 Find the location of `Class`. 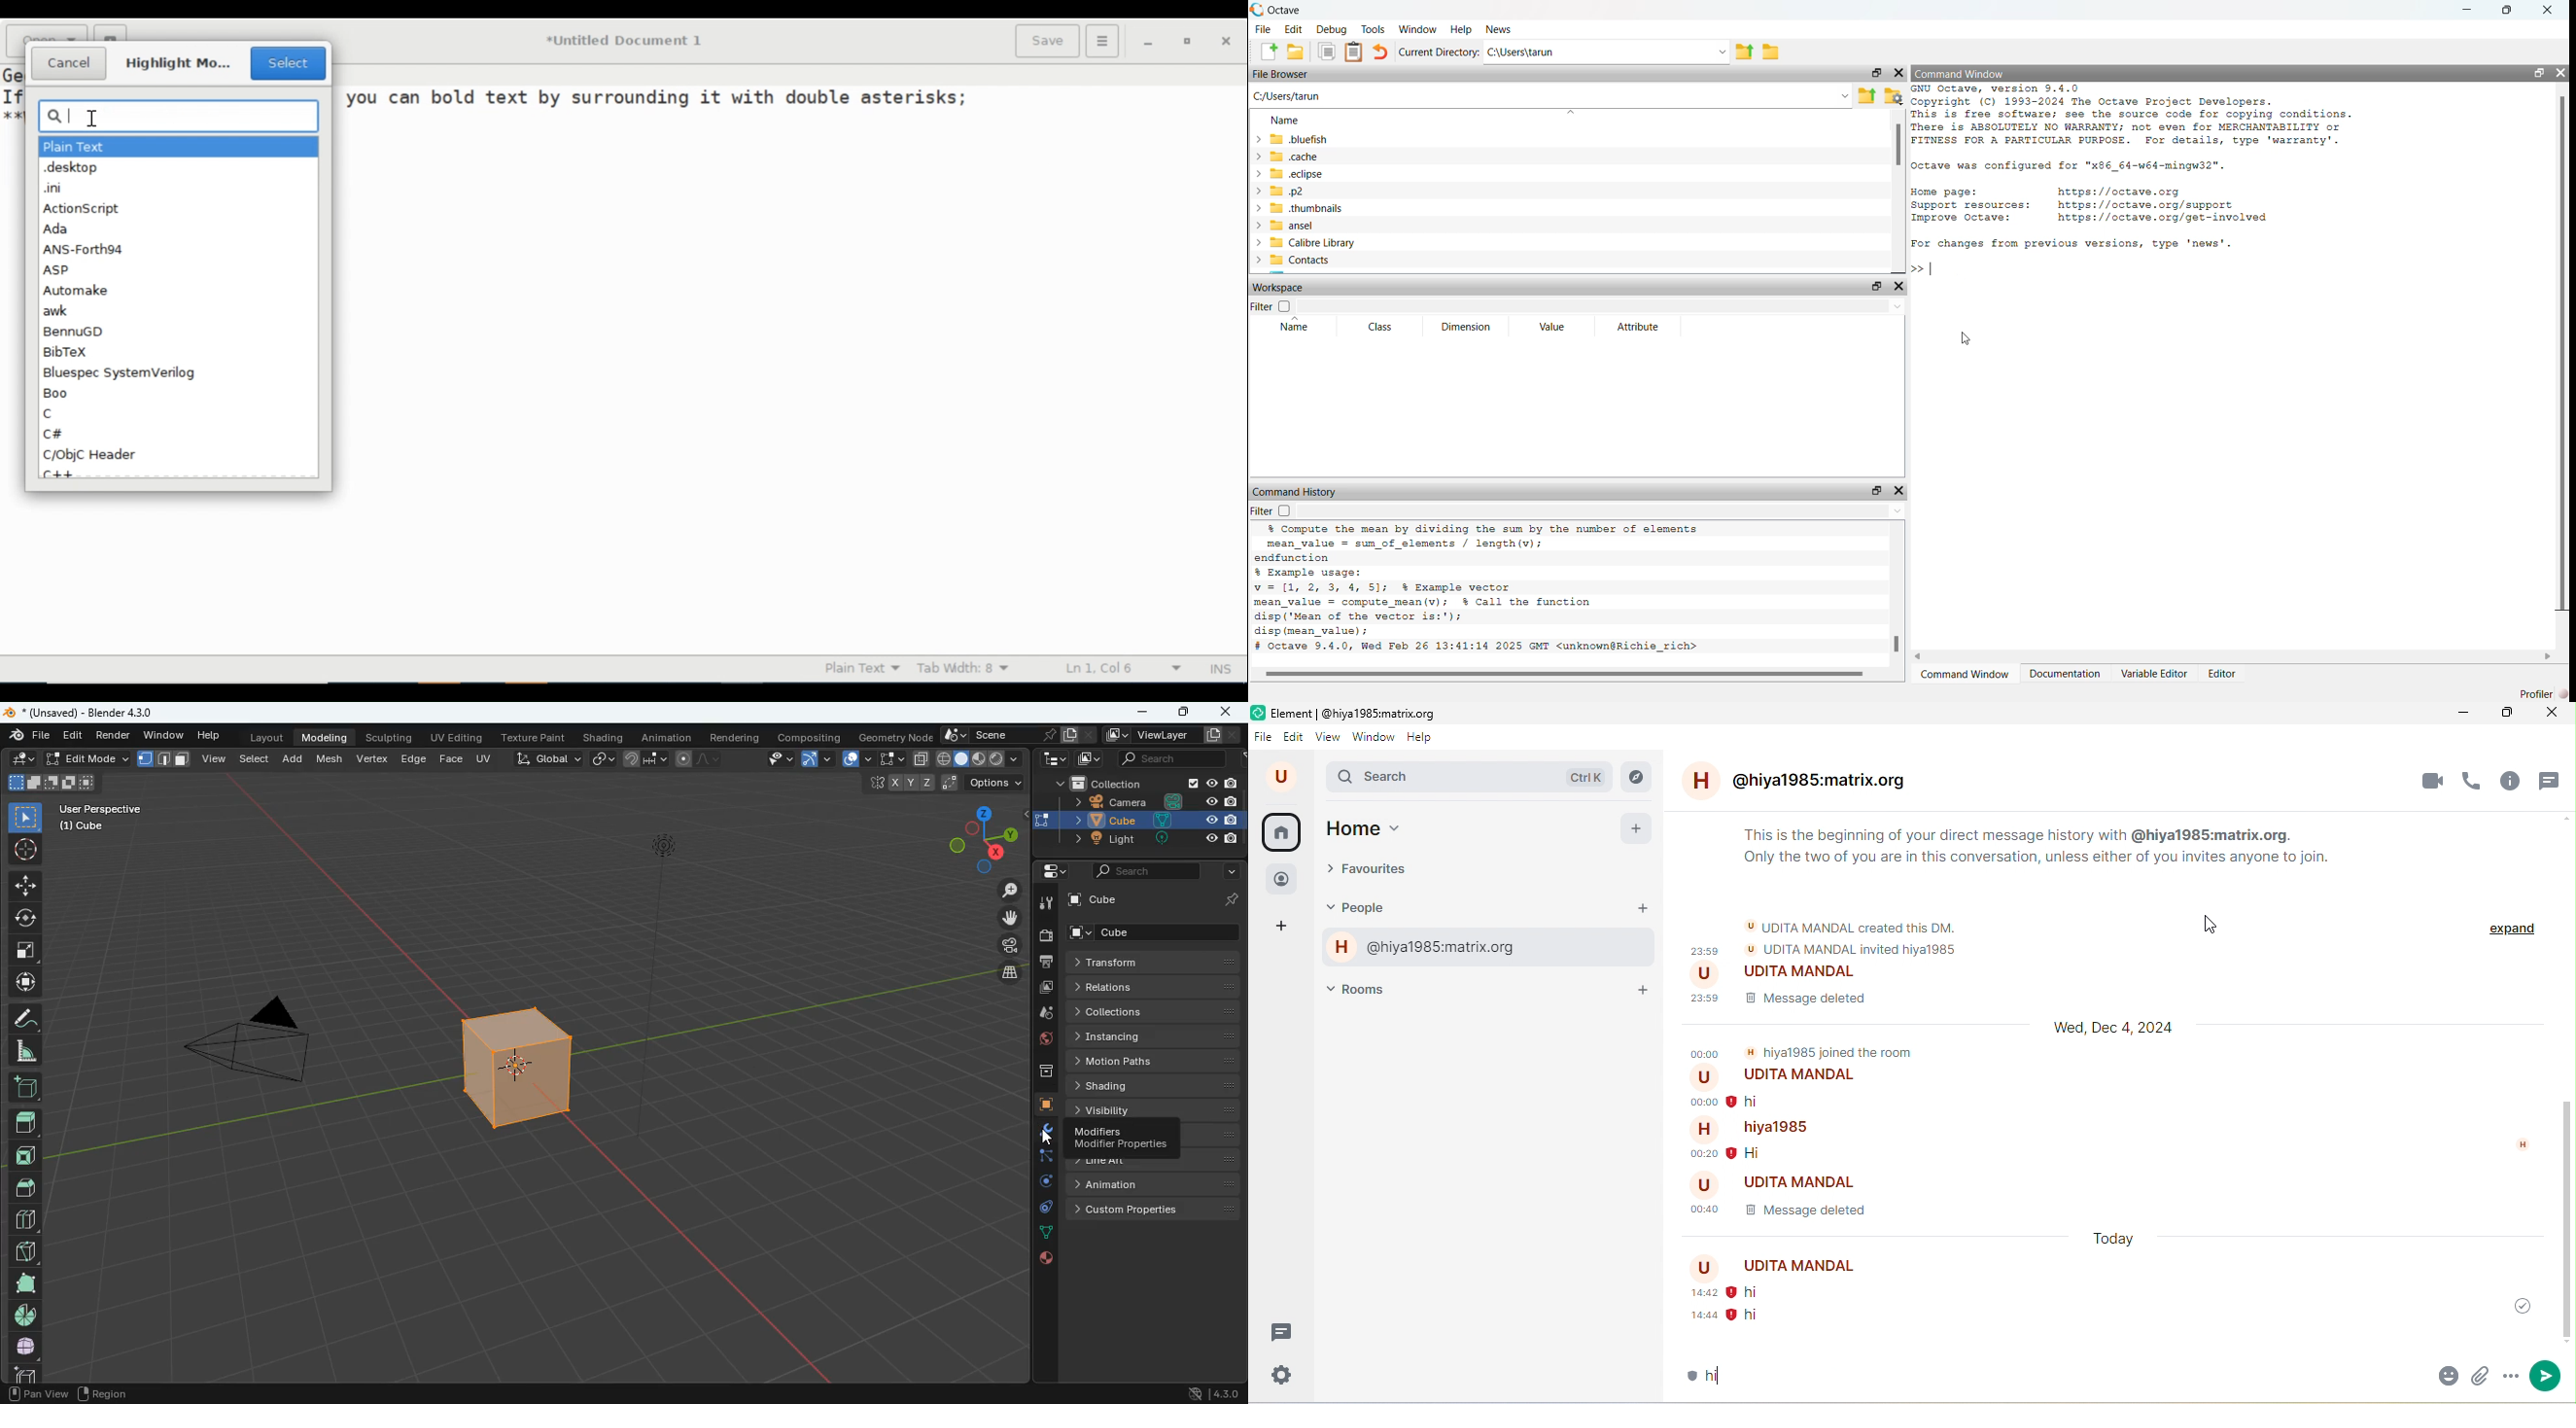

Class is located at coordinates (1380, 326).